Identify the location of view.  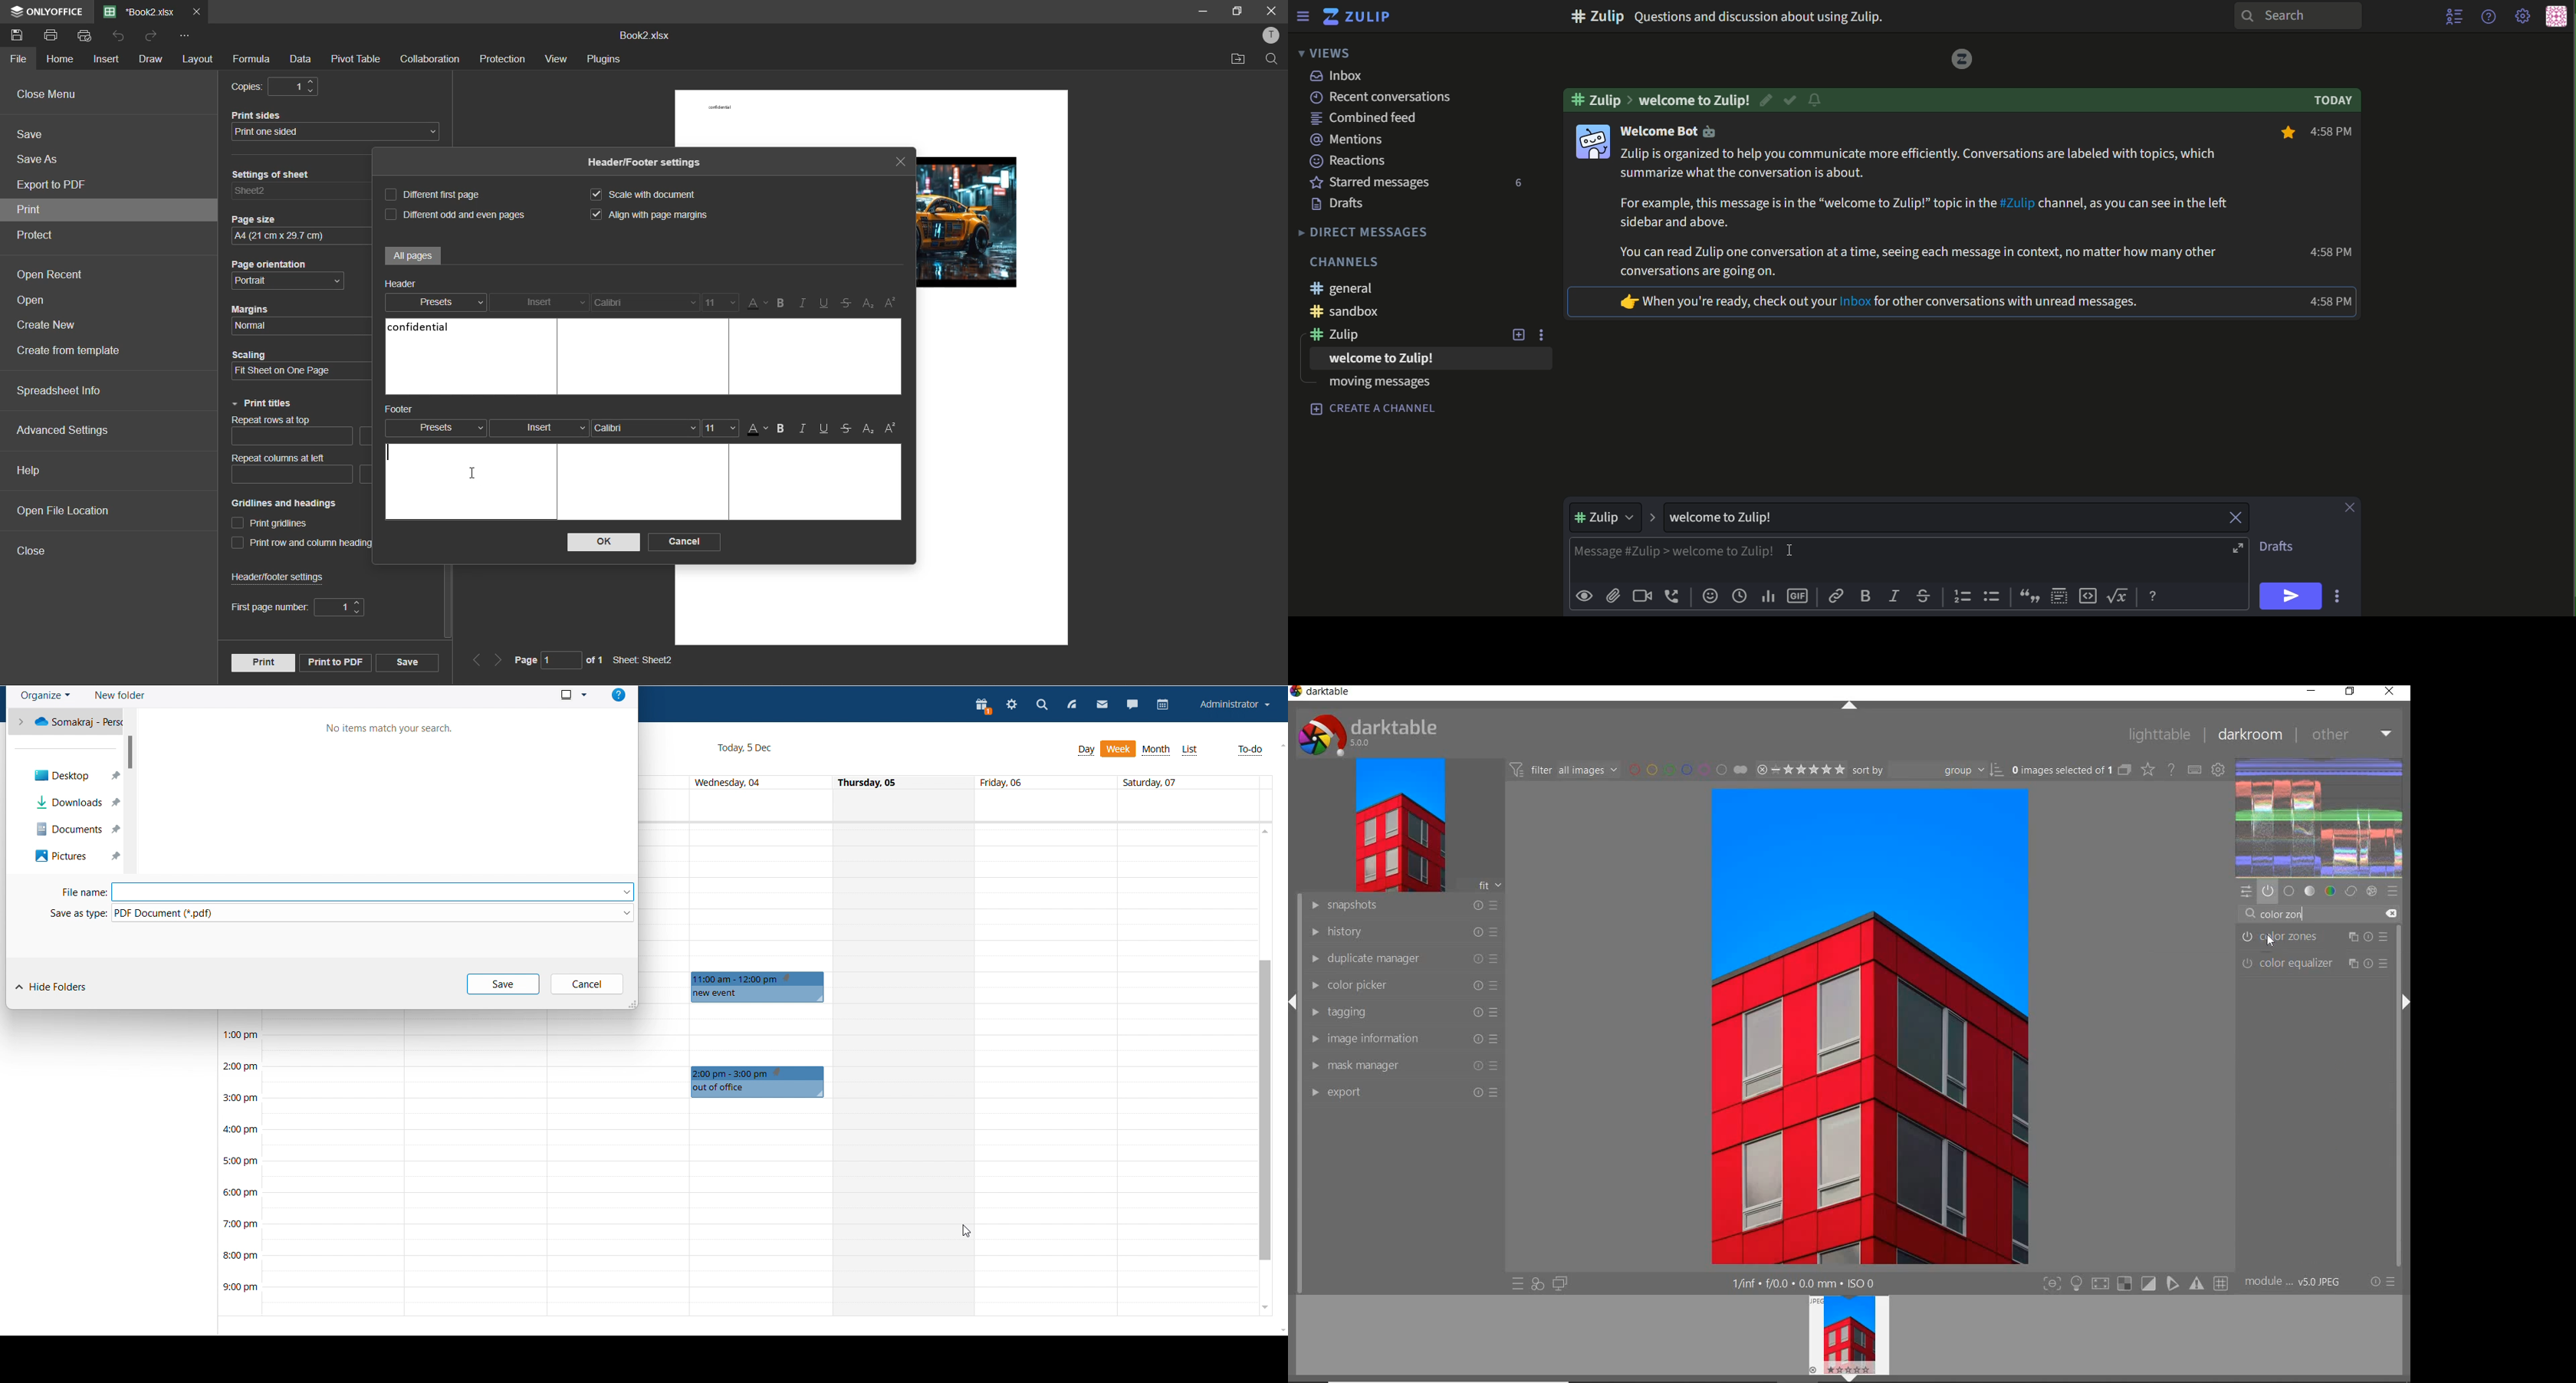
(557, 58).